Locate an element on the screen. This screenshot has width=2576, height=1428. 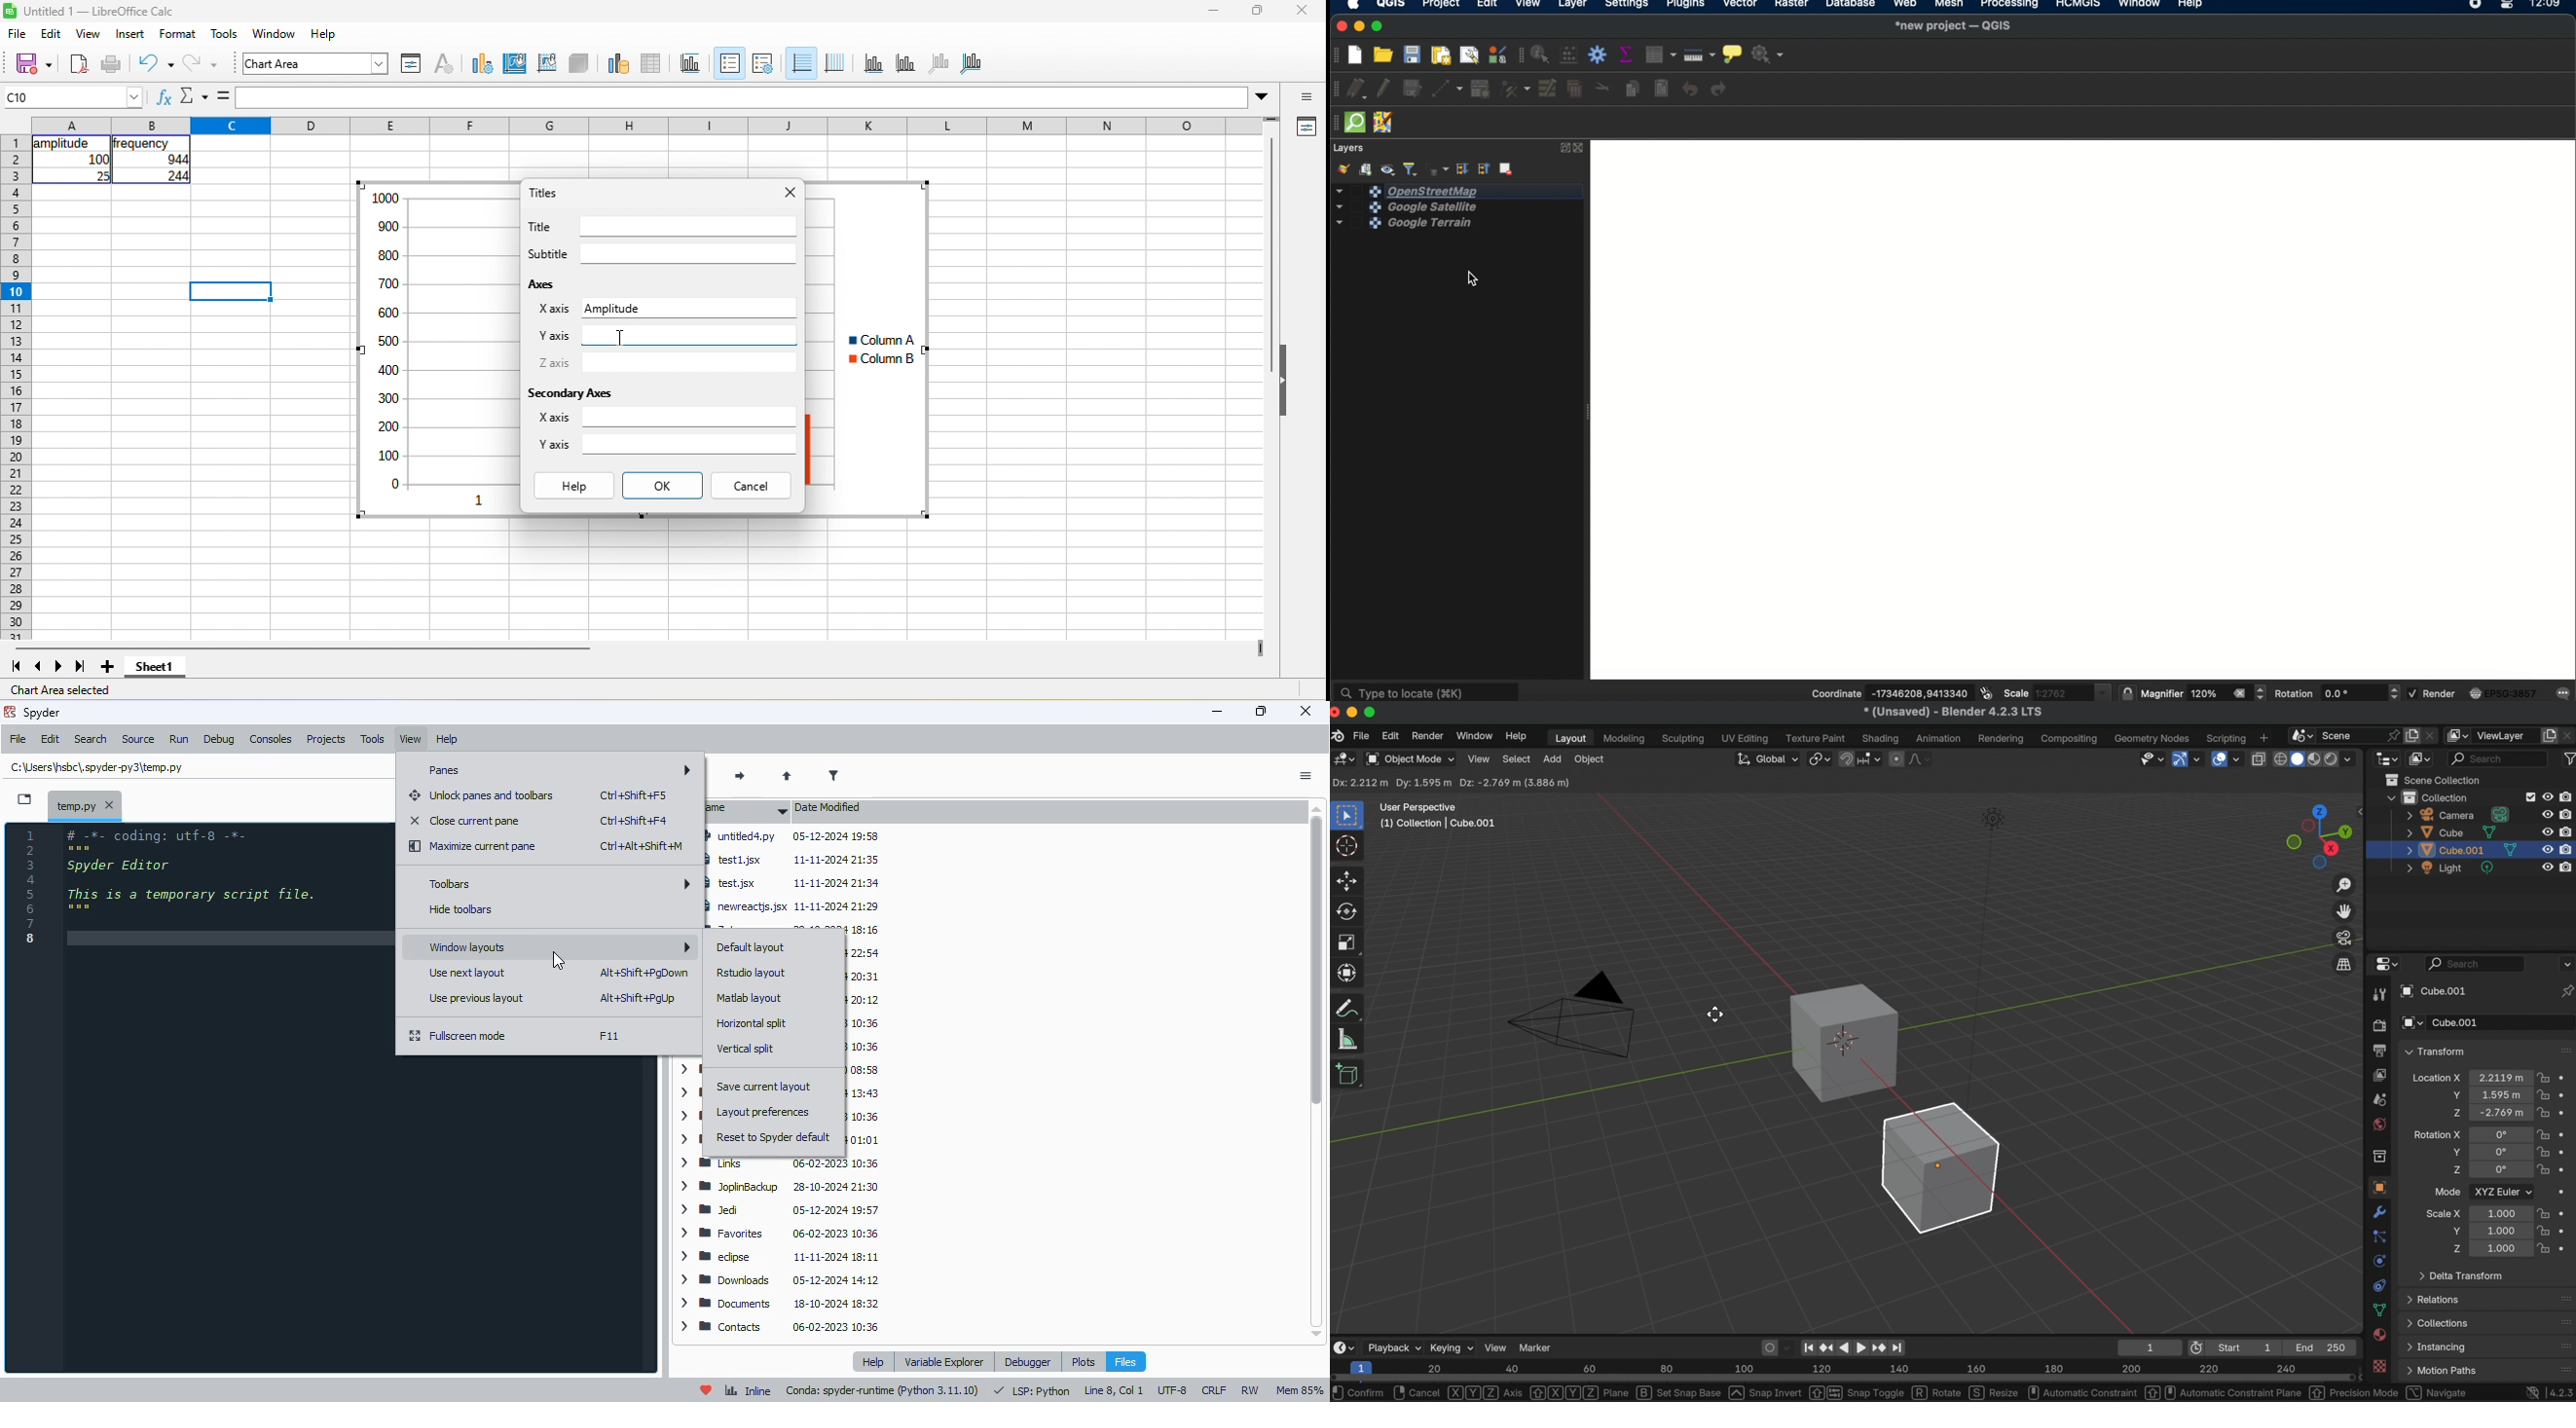
Collapse/Expand is located at coordinates (1283, 380).